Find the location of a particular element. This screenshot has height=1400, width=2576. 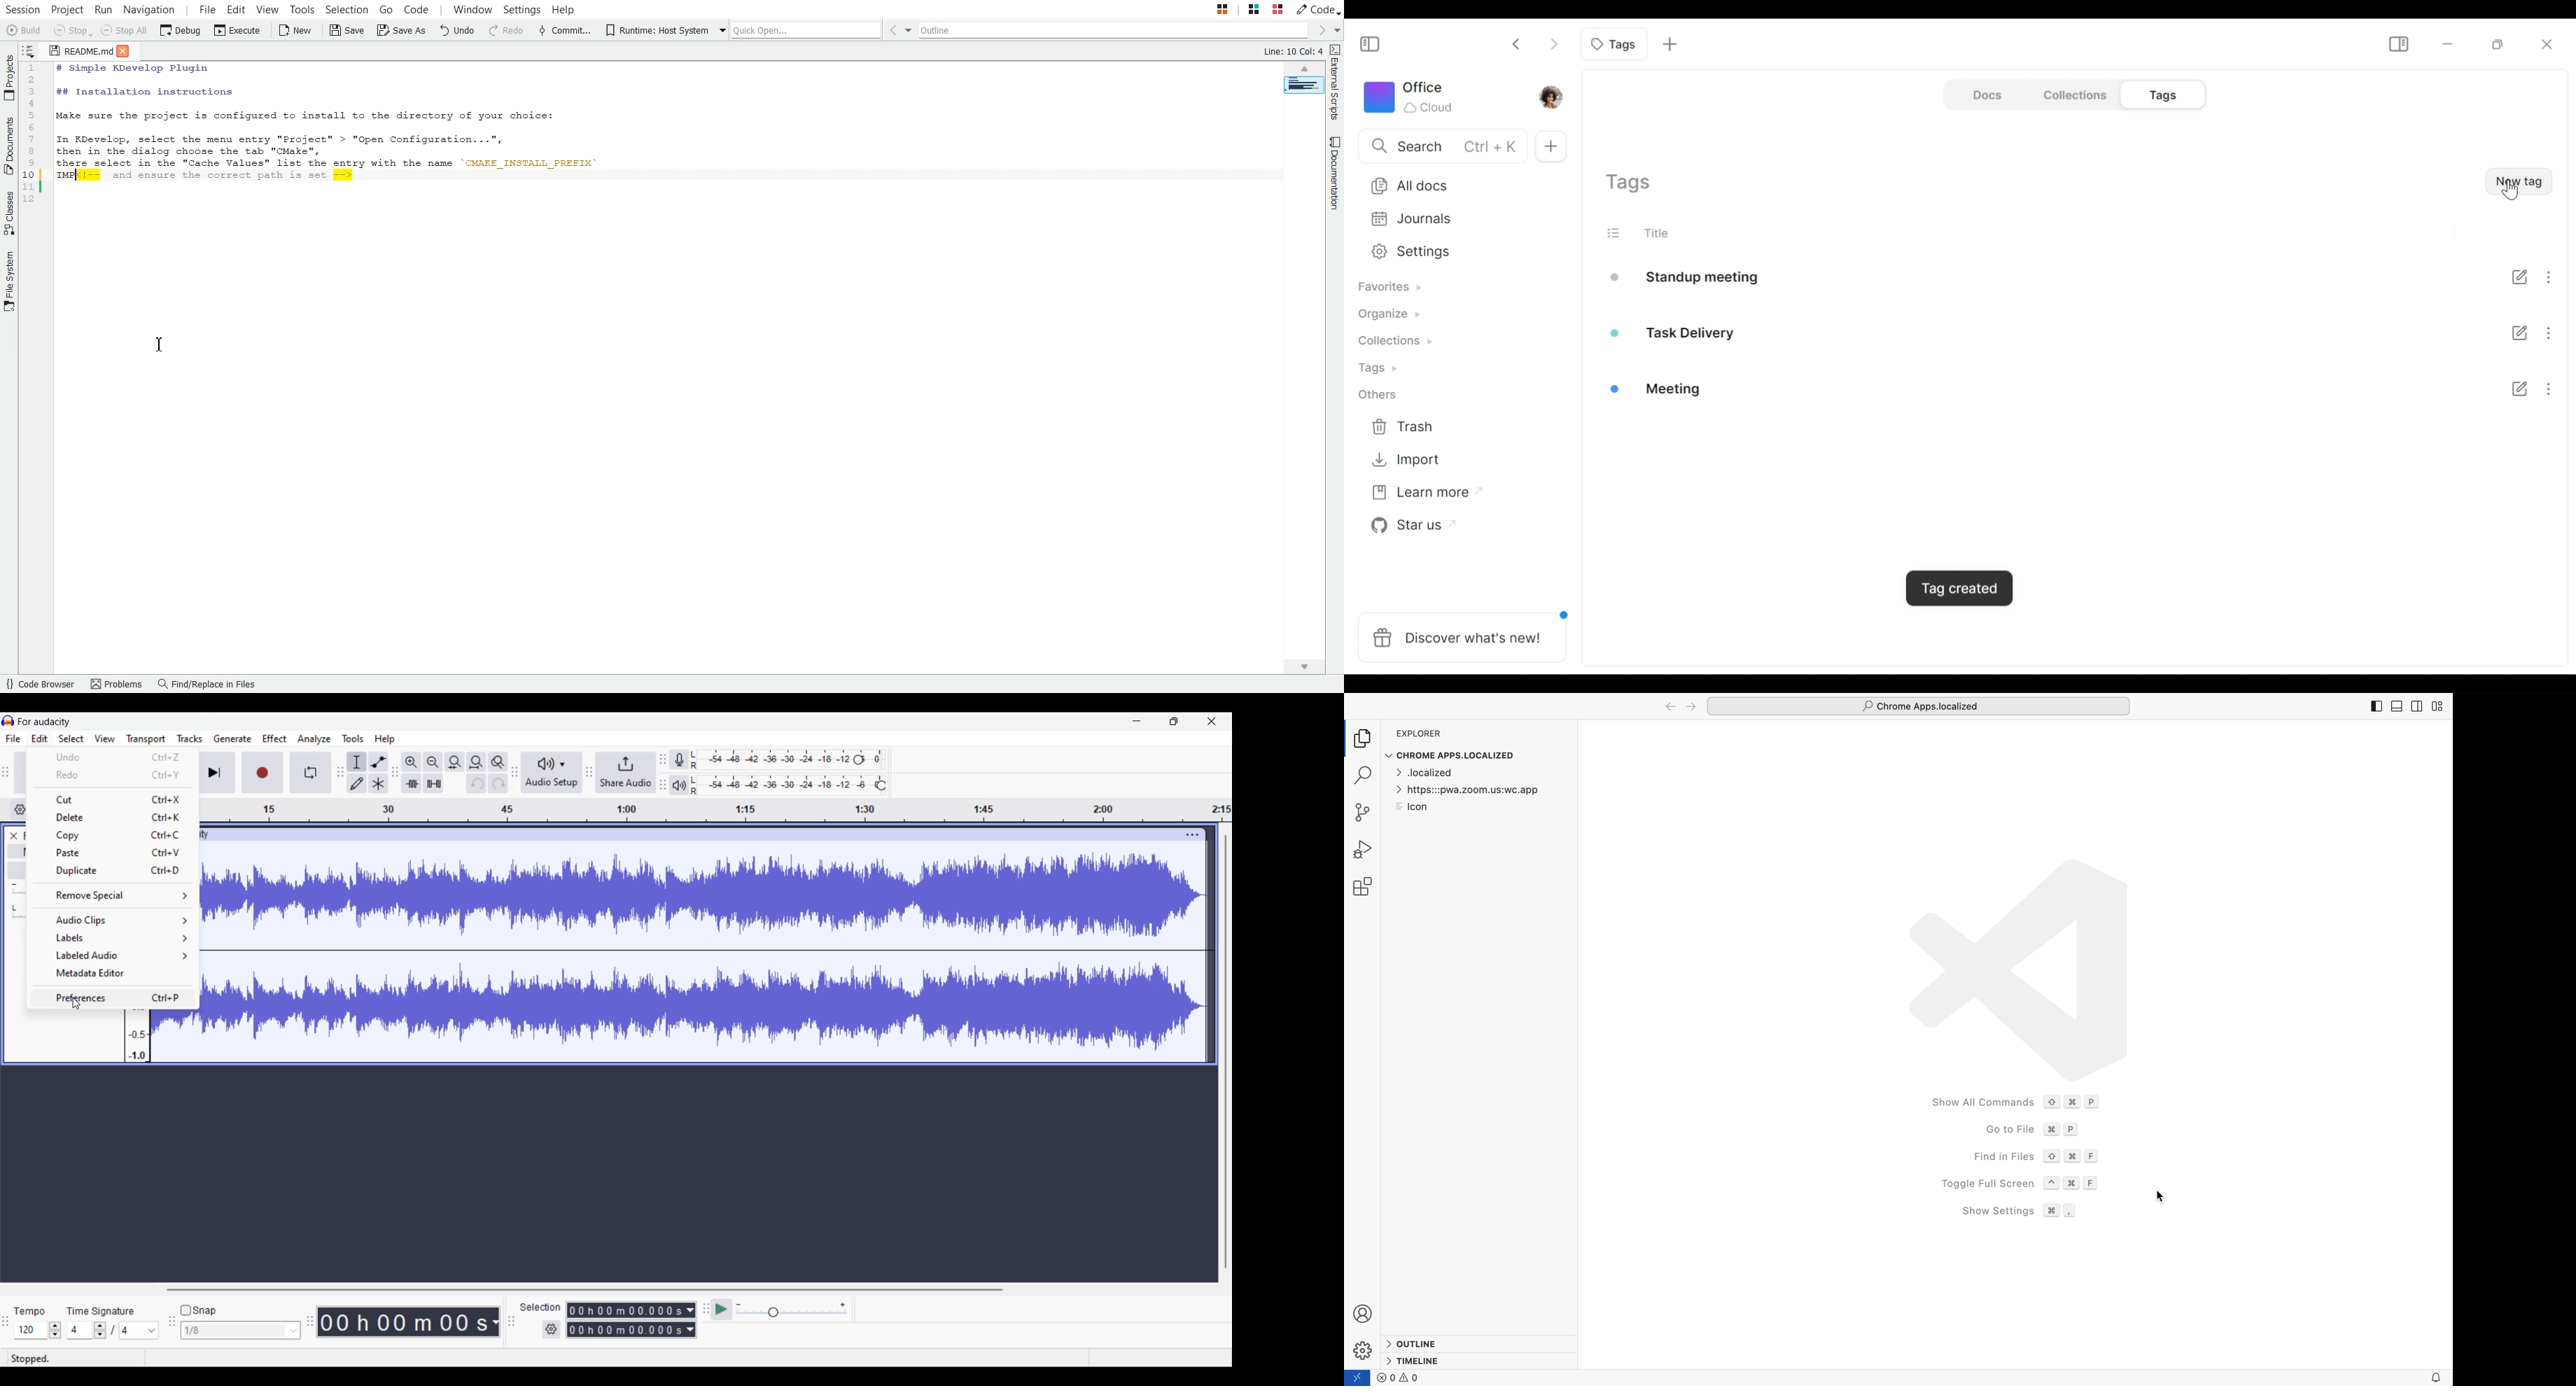

Metadata editor is located at coordinates (114, 972).